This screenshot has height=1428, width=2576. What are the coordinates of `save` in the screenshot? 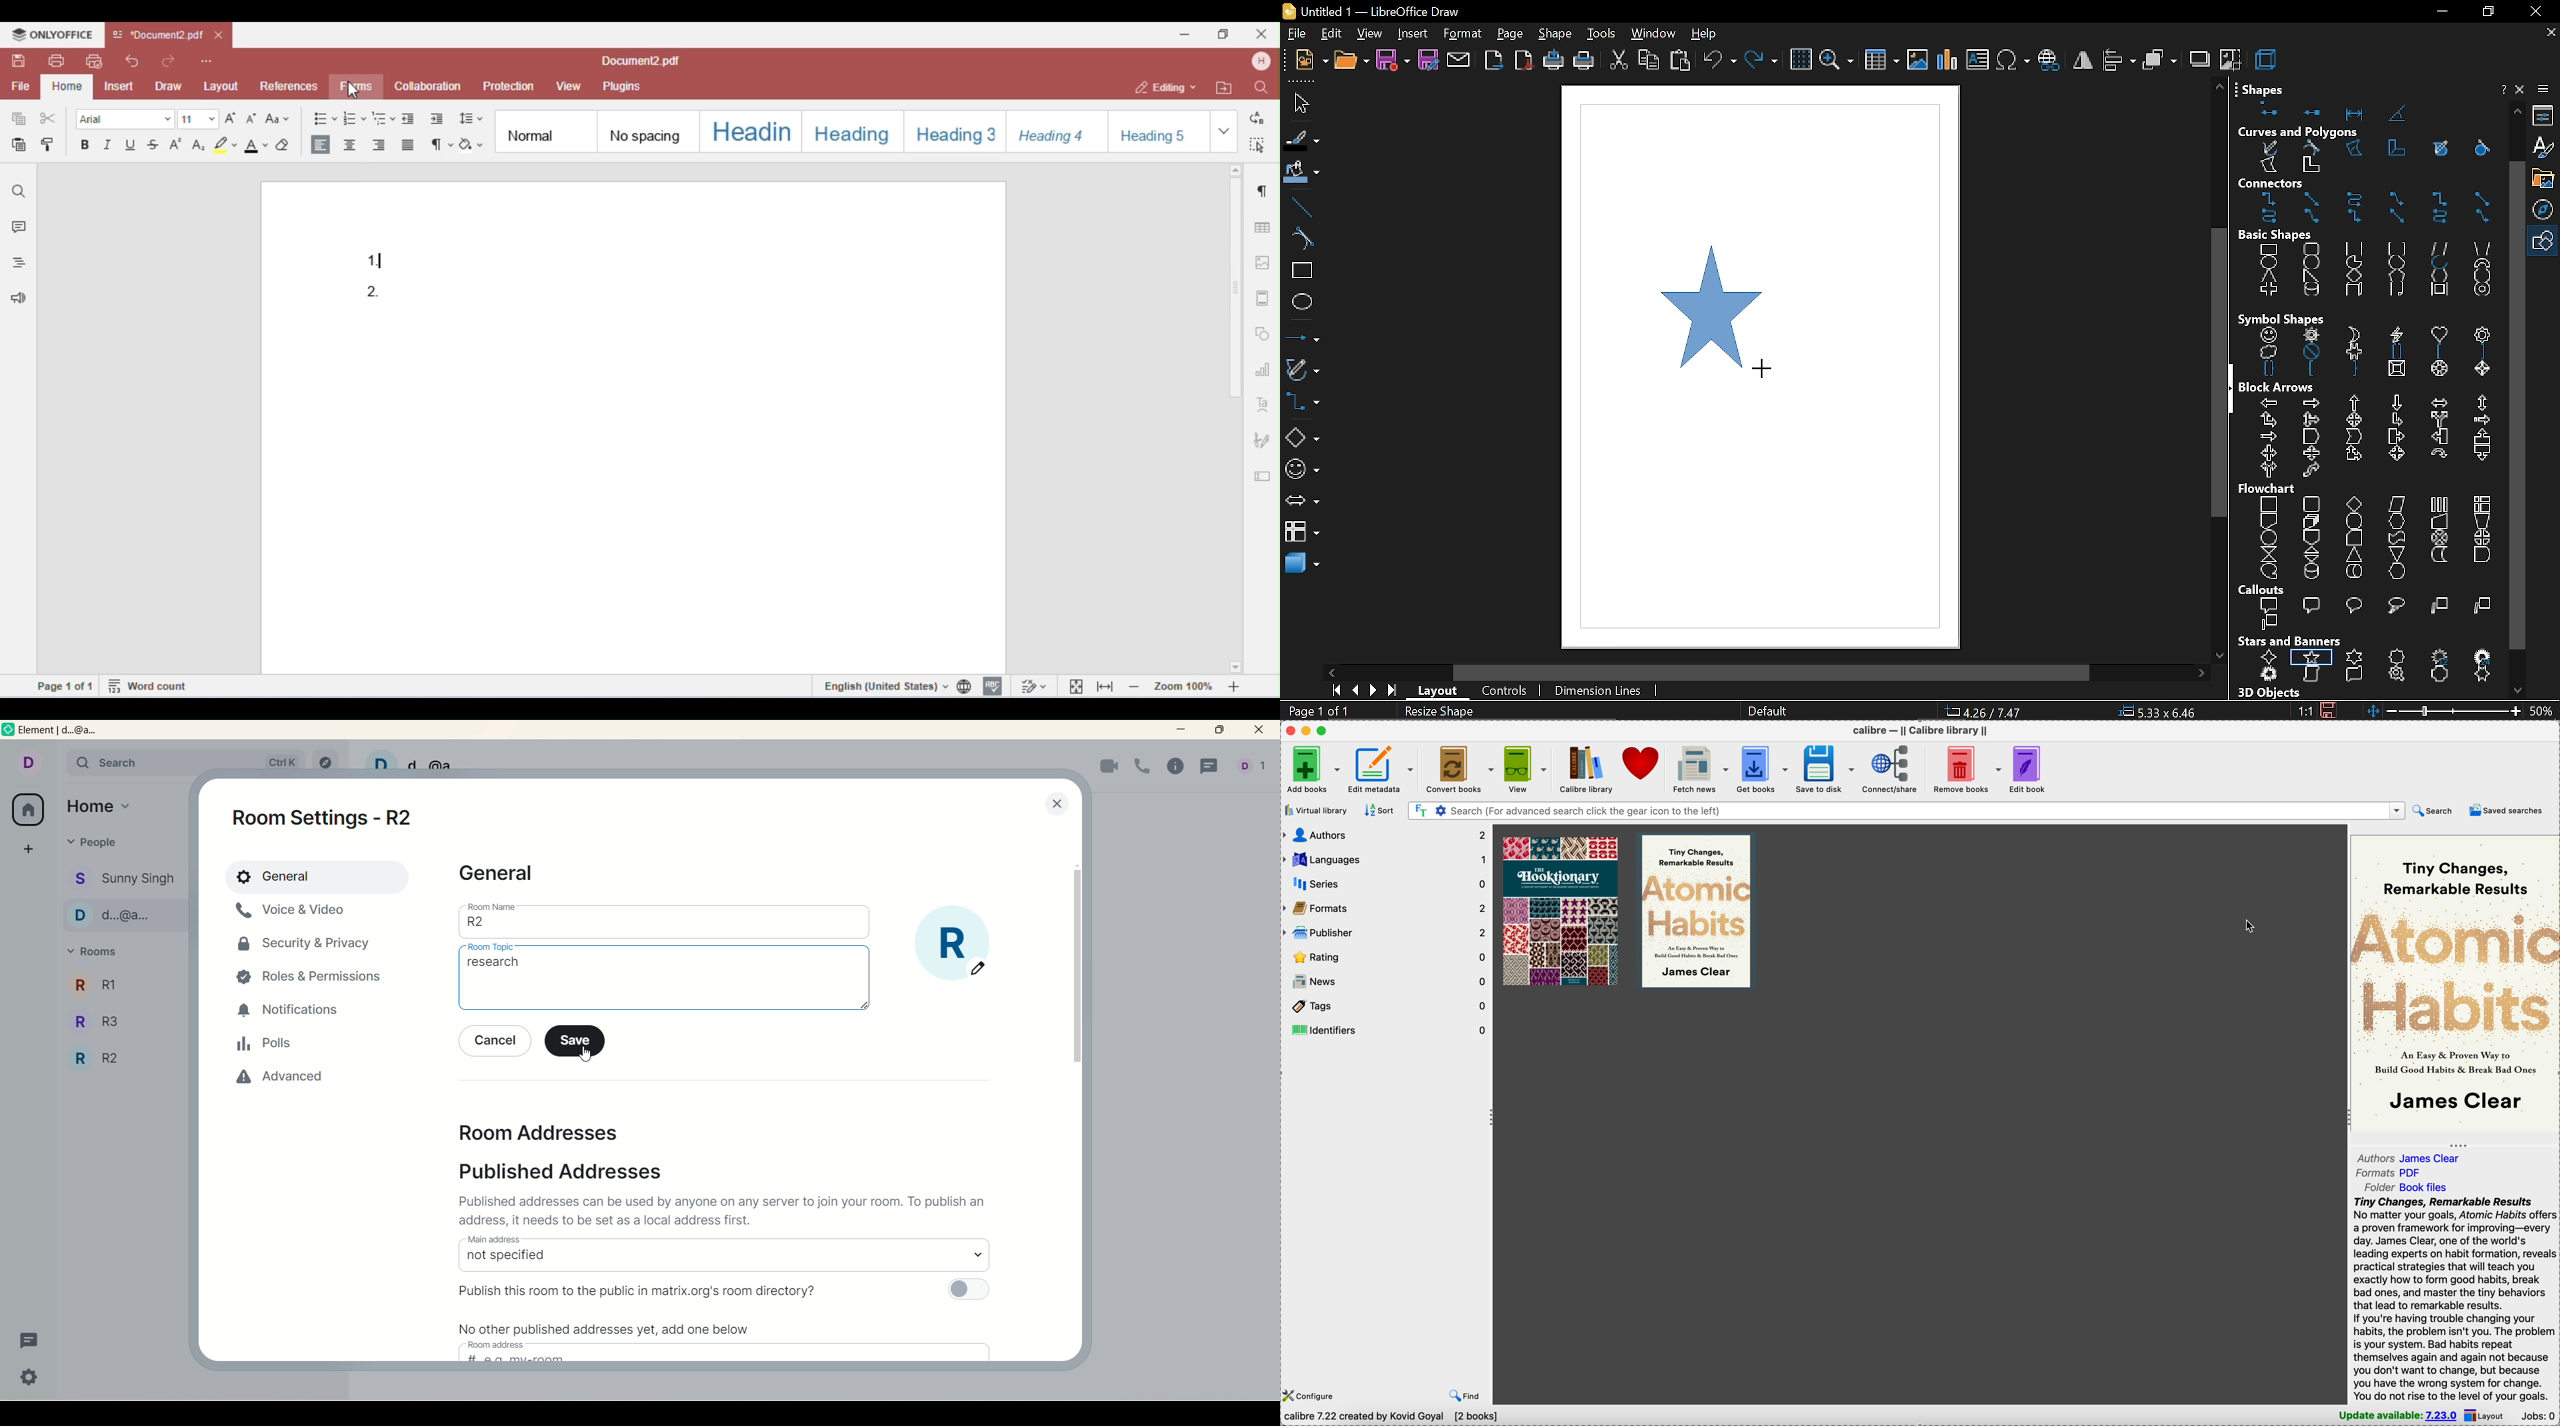 It's located at (575, 1041).